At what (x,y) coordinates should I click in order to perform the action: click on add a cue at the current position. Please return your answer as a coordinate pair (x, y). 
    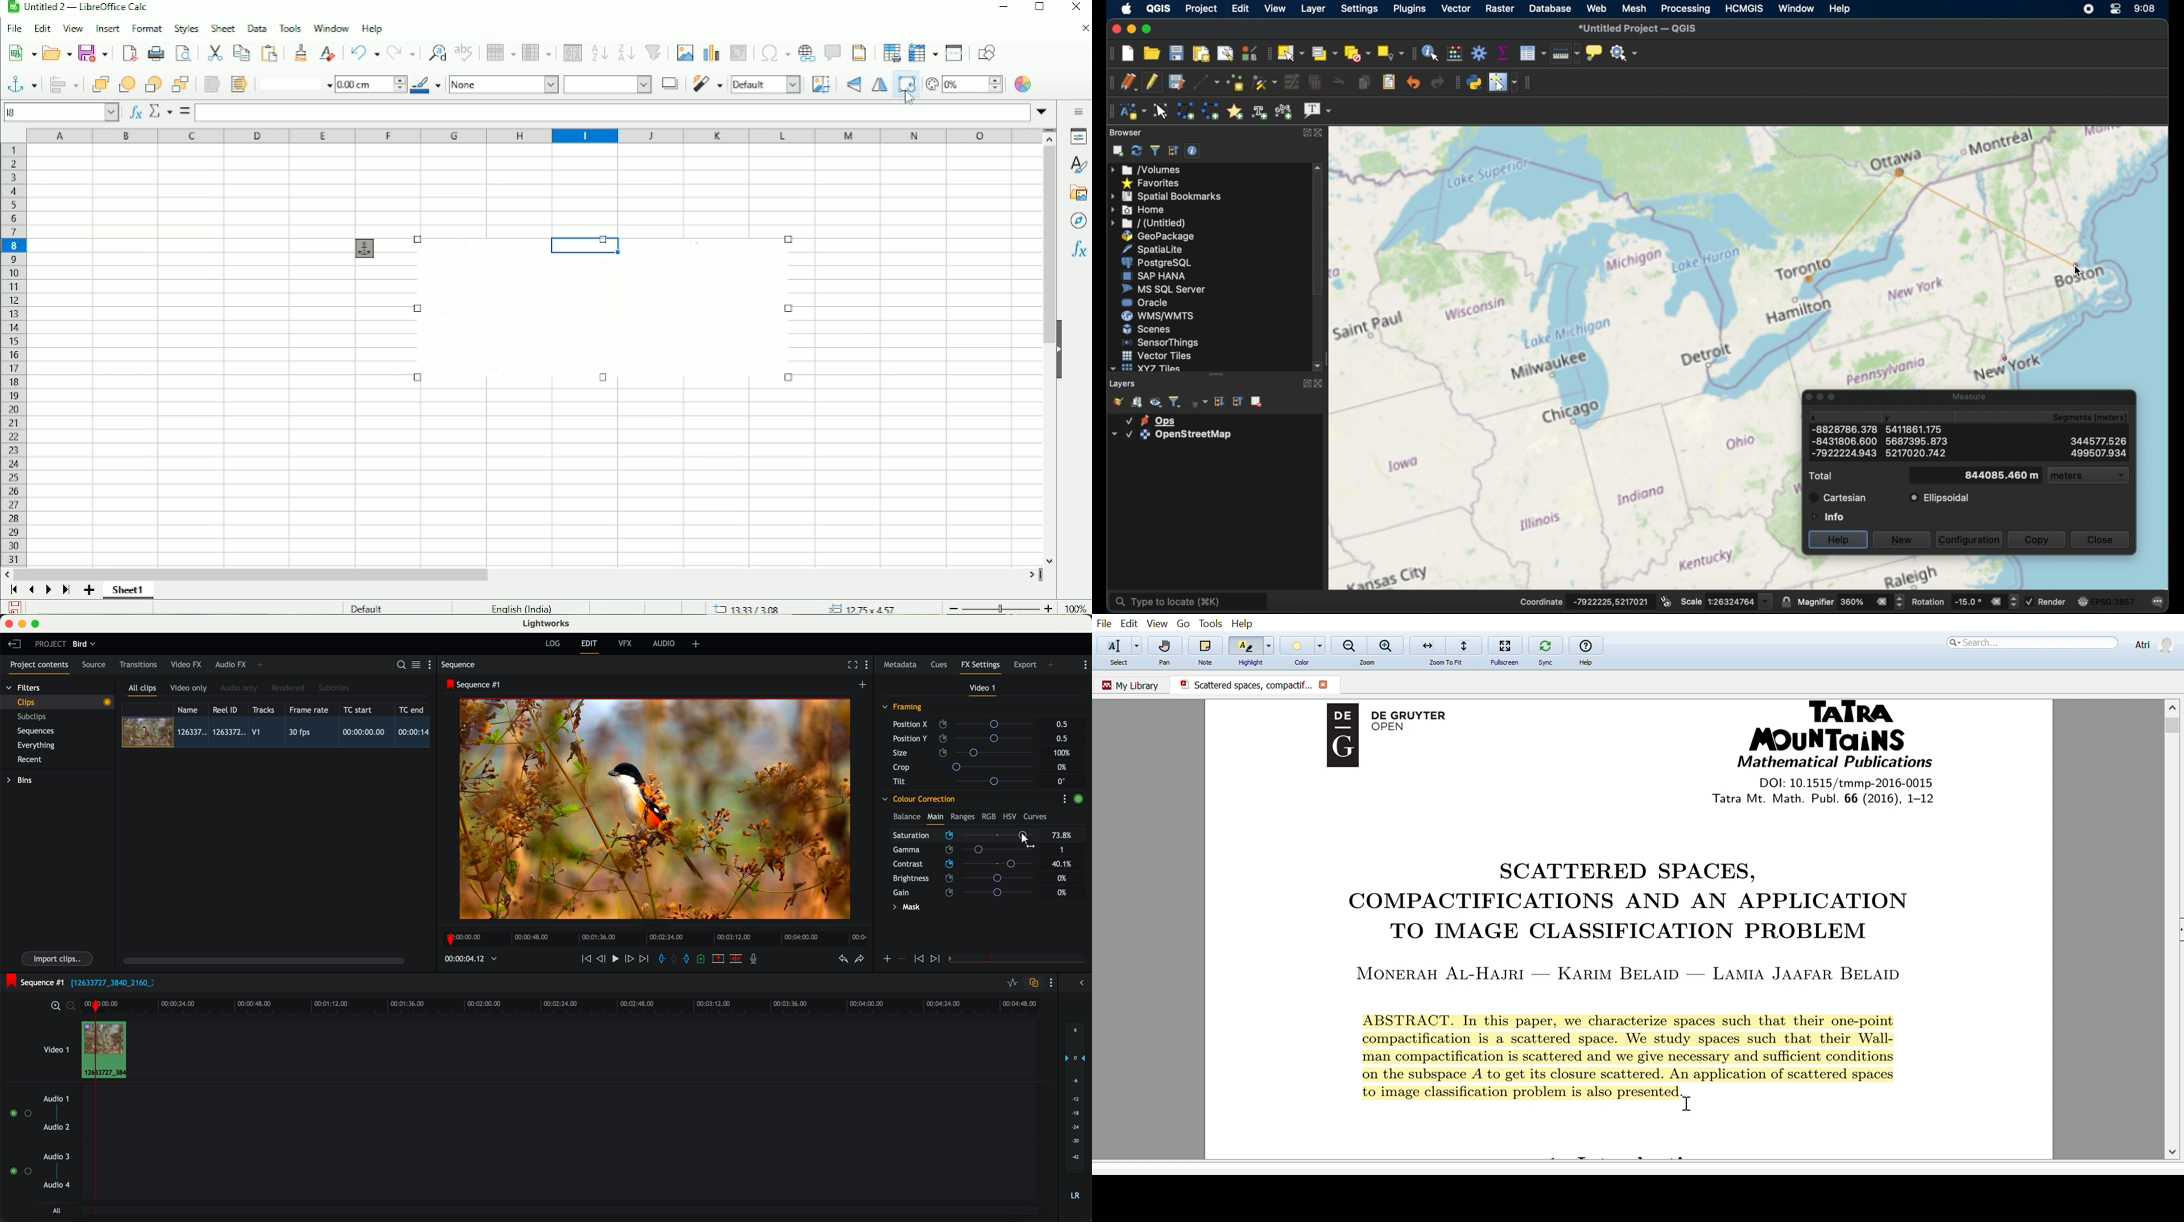
    Looking at the image, I should click on (702, 959).